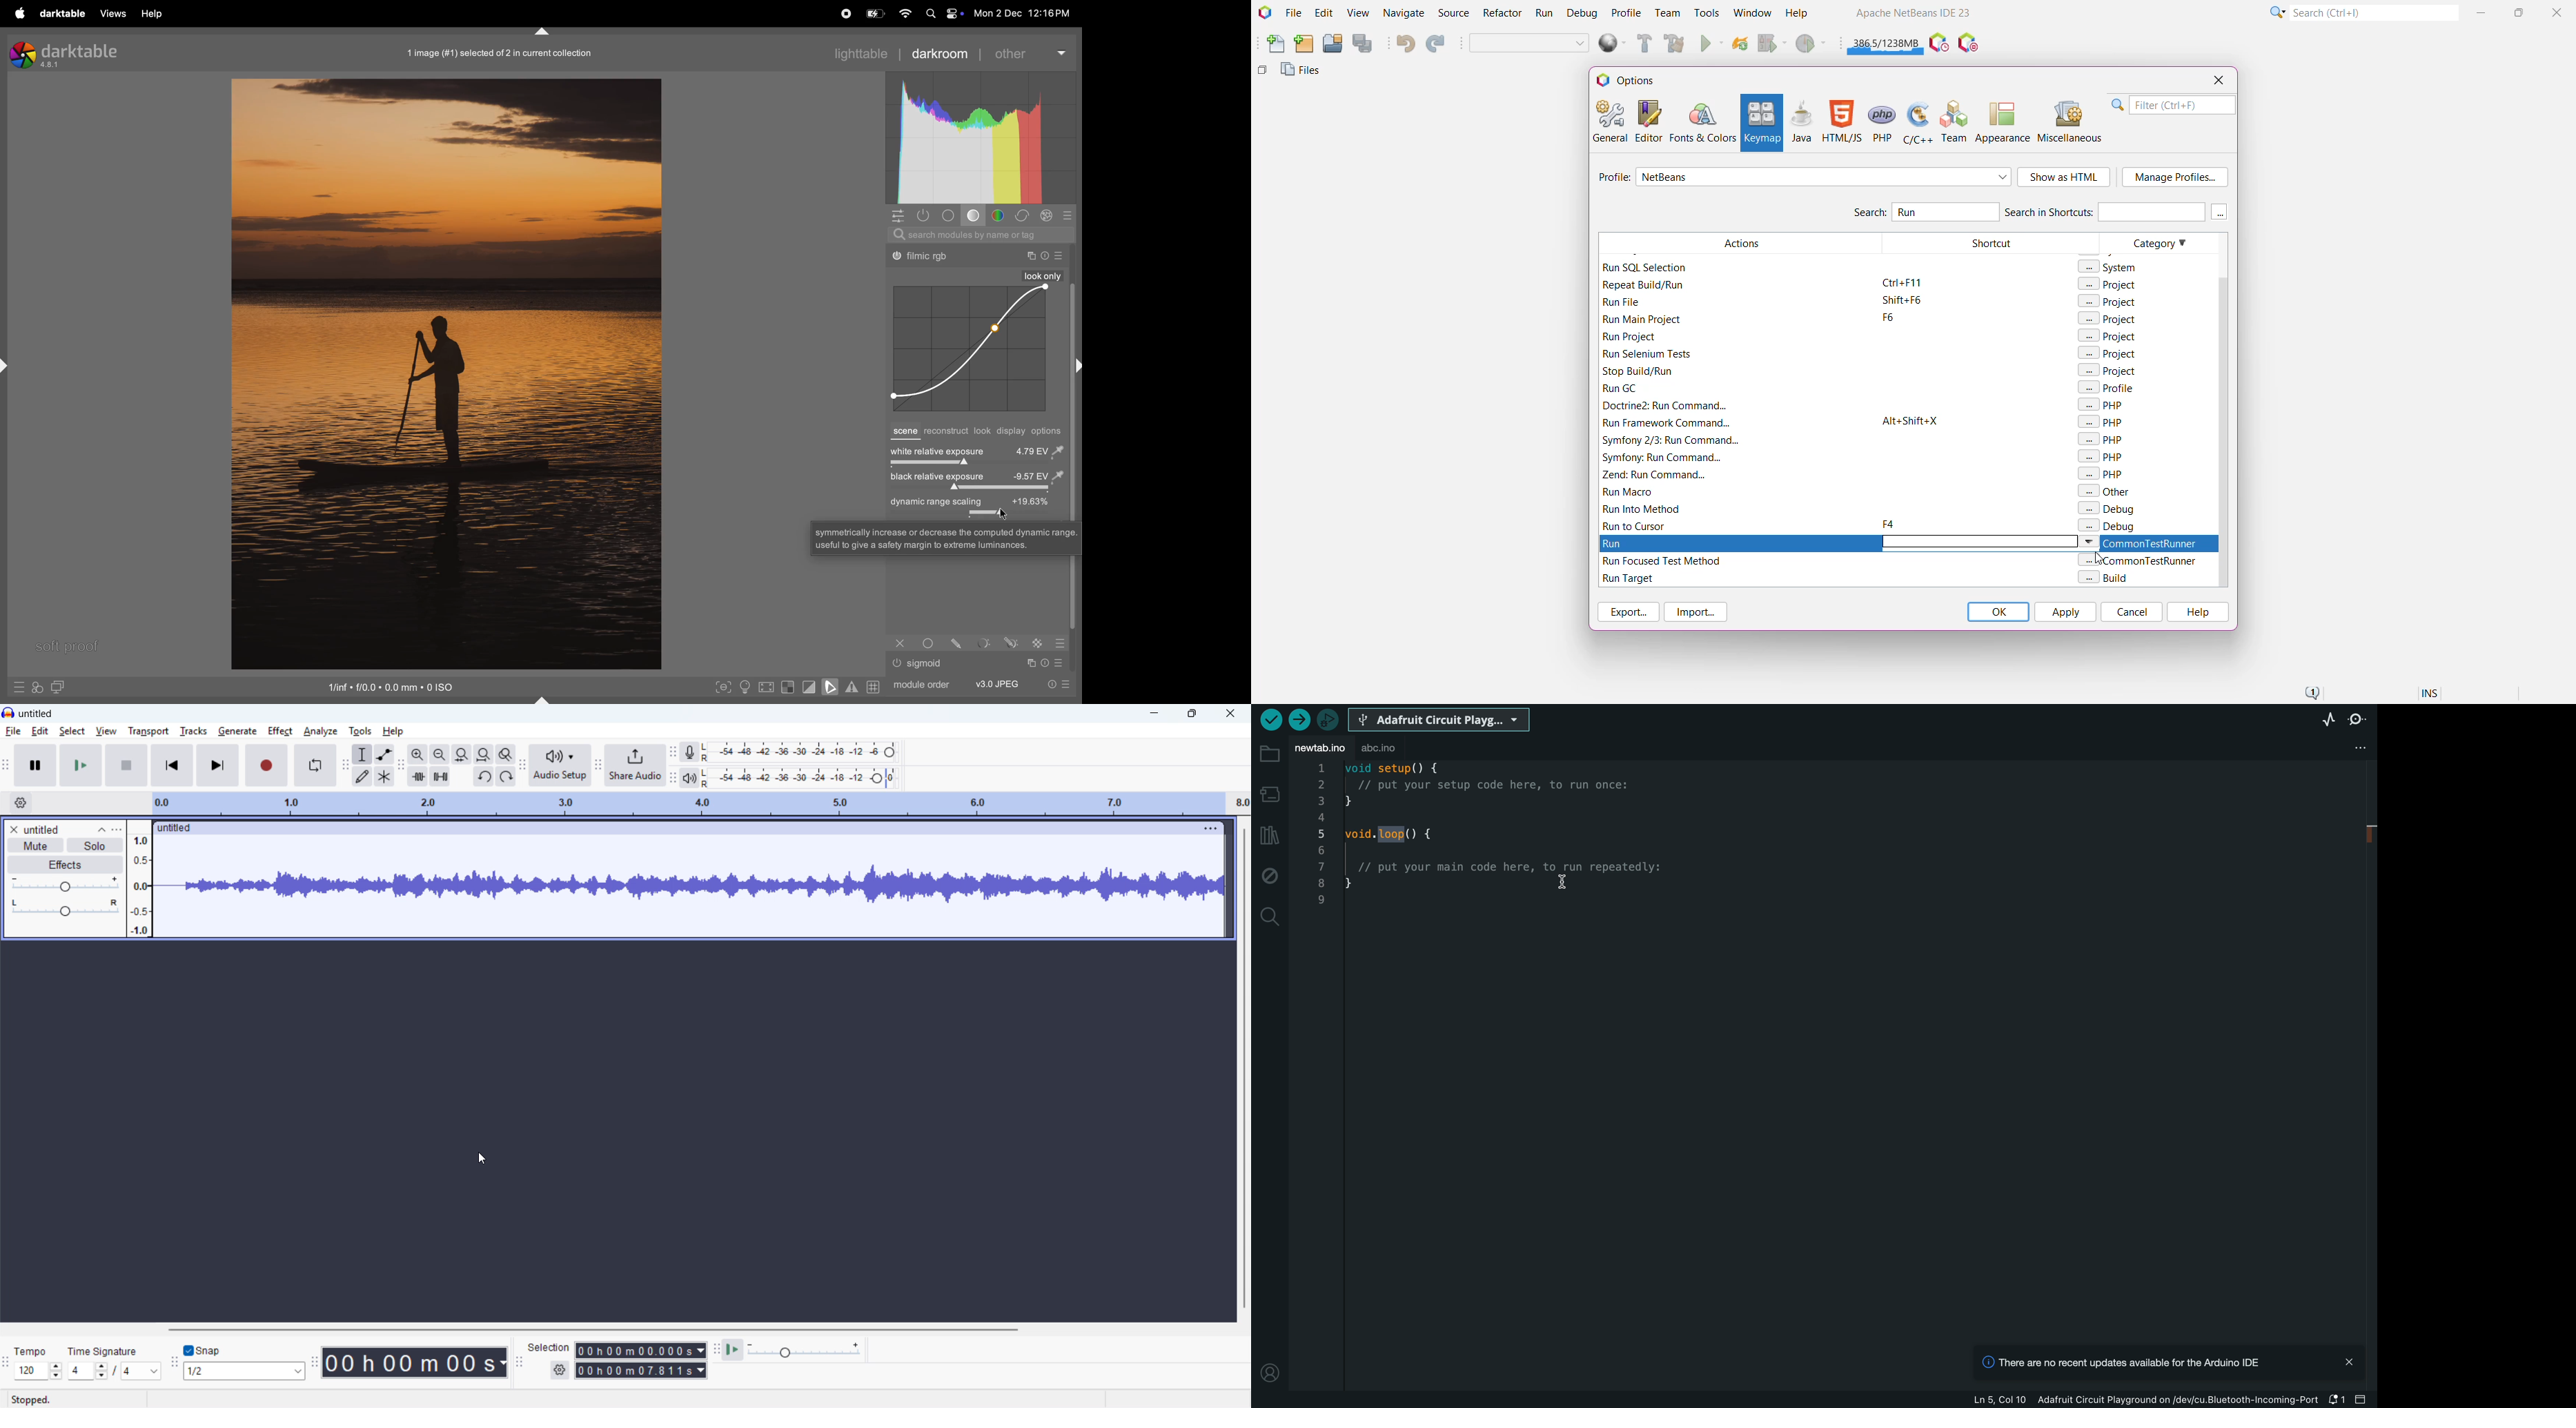  What do you see at coordinates (36, 765) in the screenshot?
I see `pause` at bounding box center [36, 765].